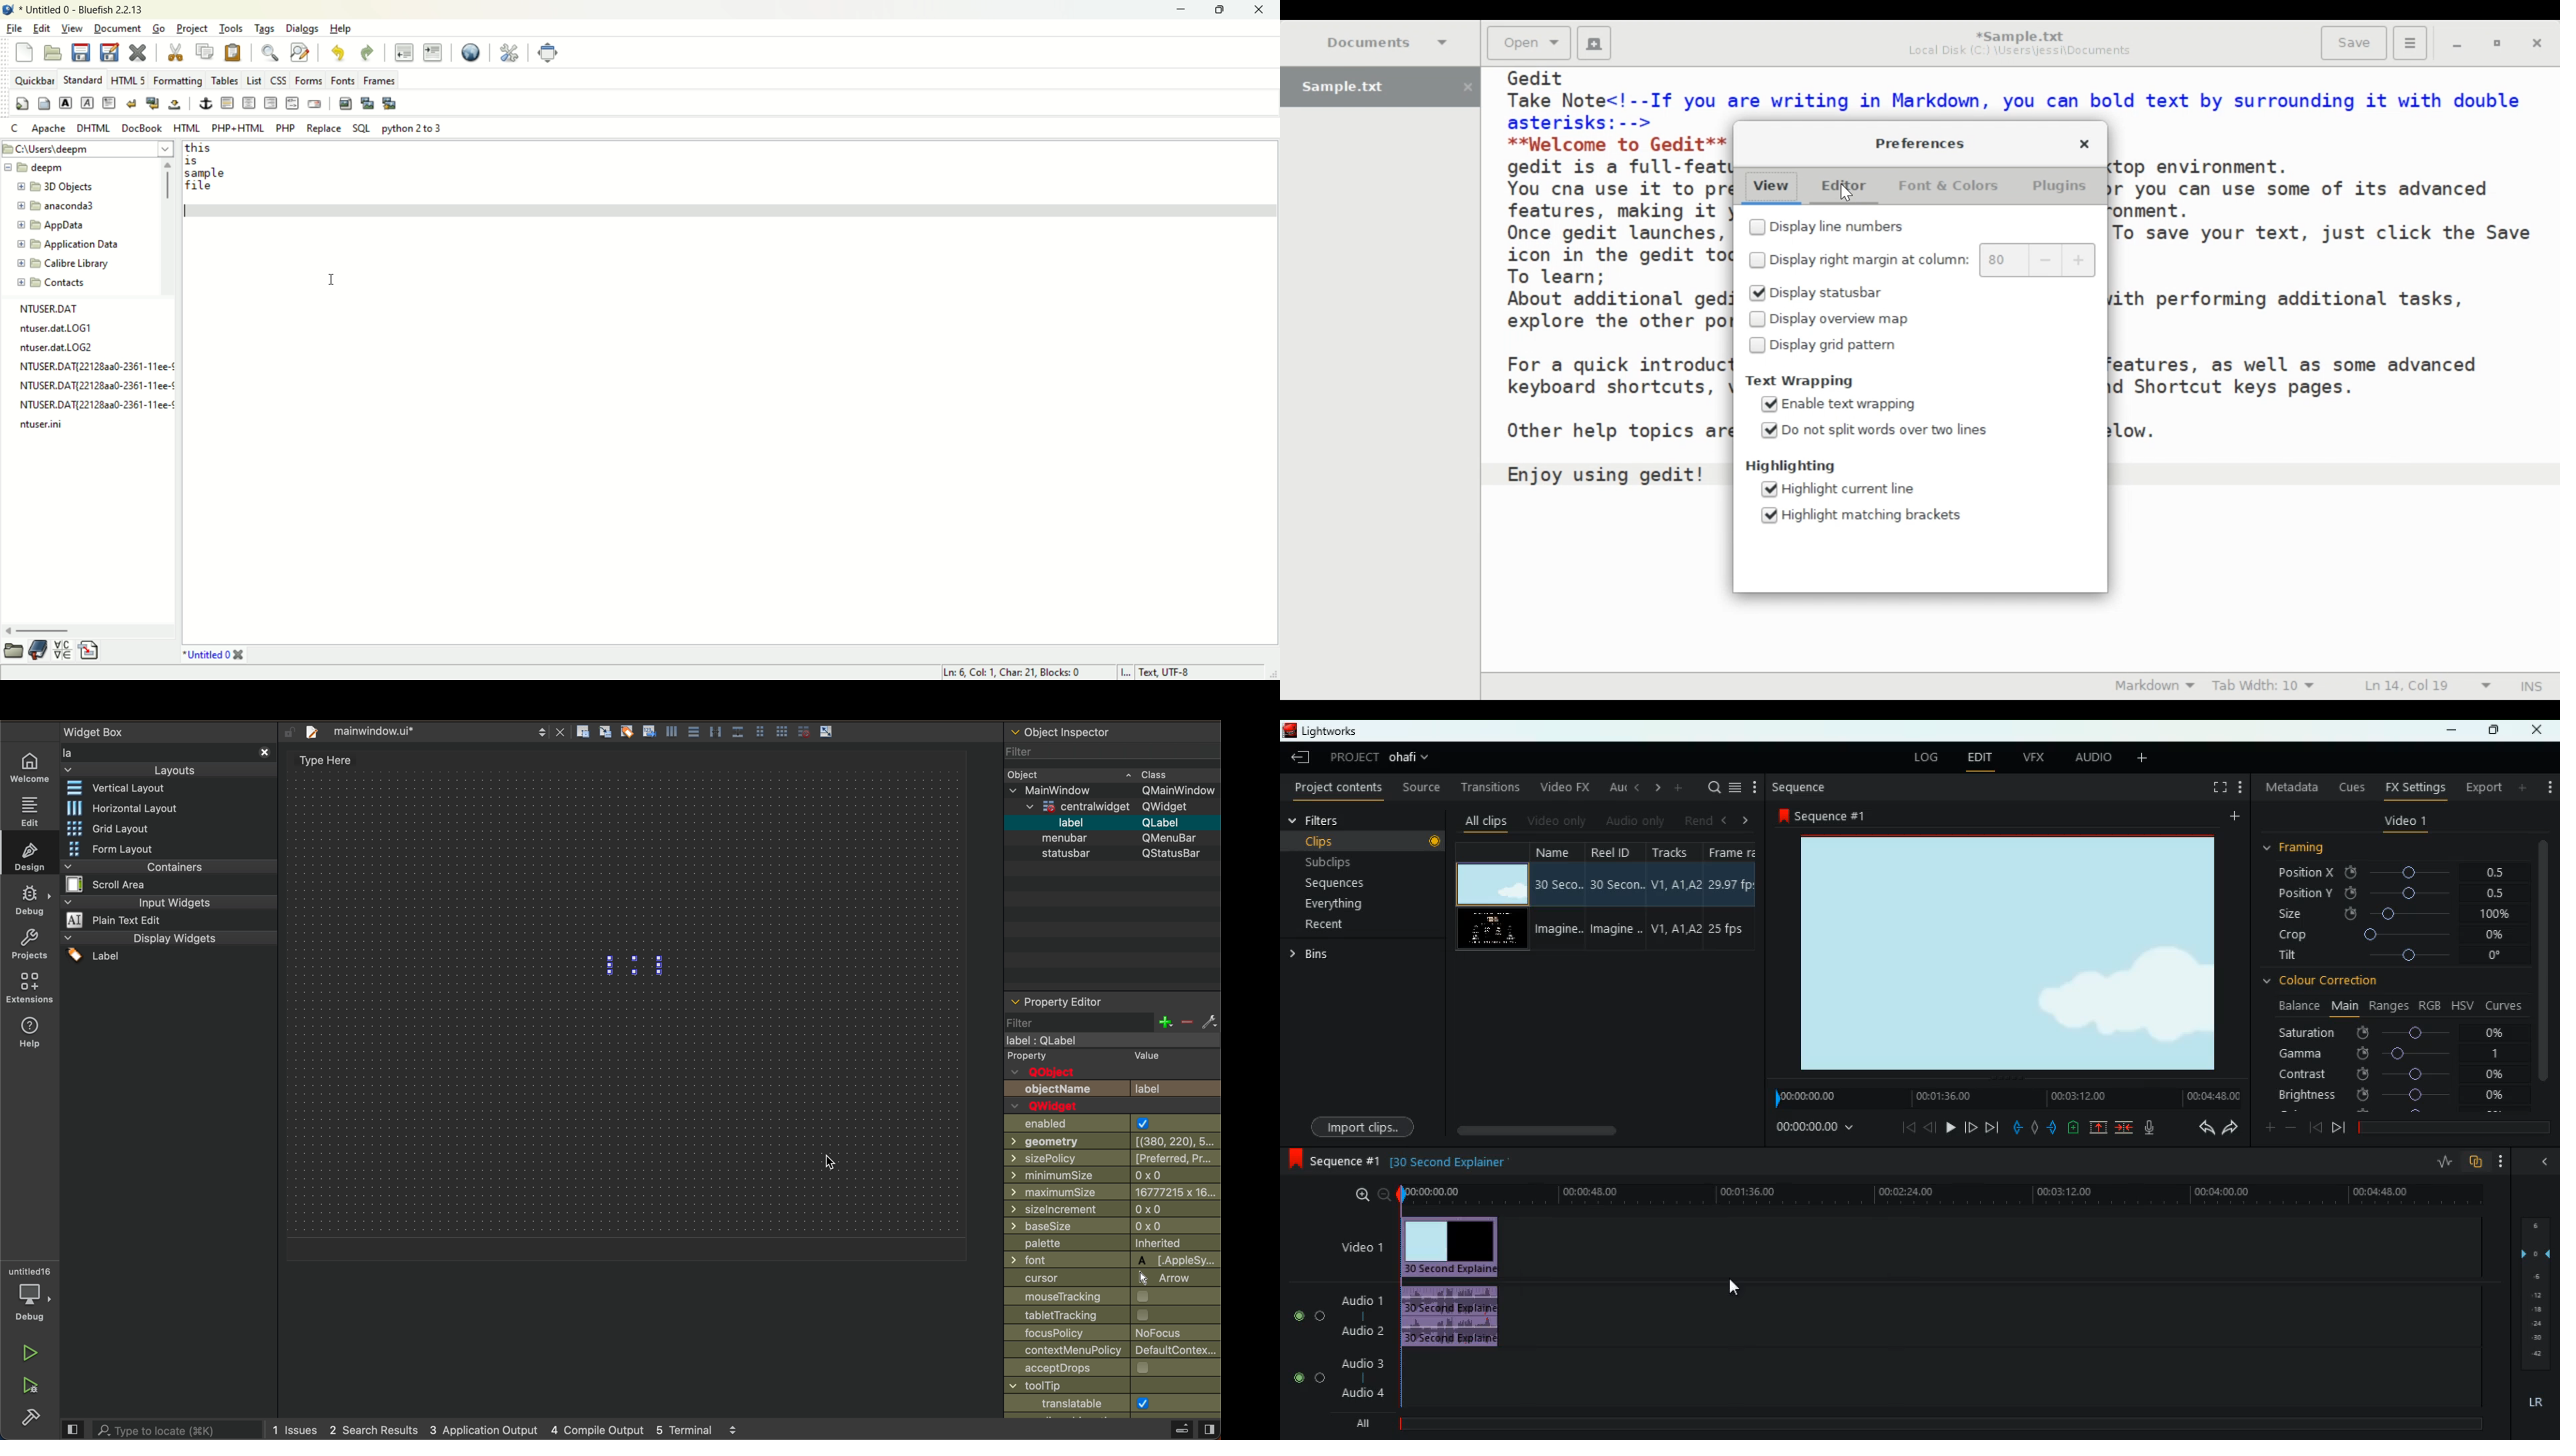  Describe the element at coordinates (2288, 785) in the screenshot. I see `metadata` at that location.